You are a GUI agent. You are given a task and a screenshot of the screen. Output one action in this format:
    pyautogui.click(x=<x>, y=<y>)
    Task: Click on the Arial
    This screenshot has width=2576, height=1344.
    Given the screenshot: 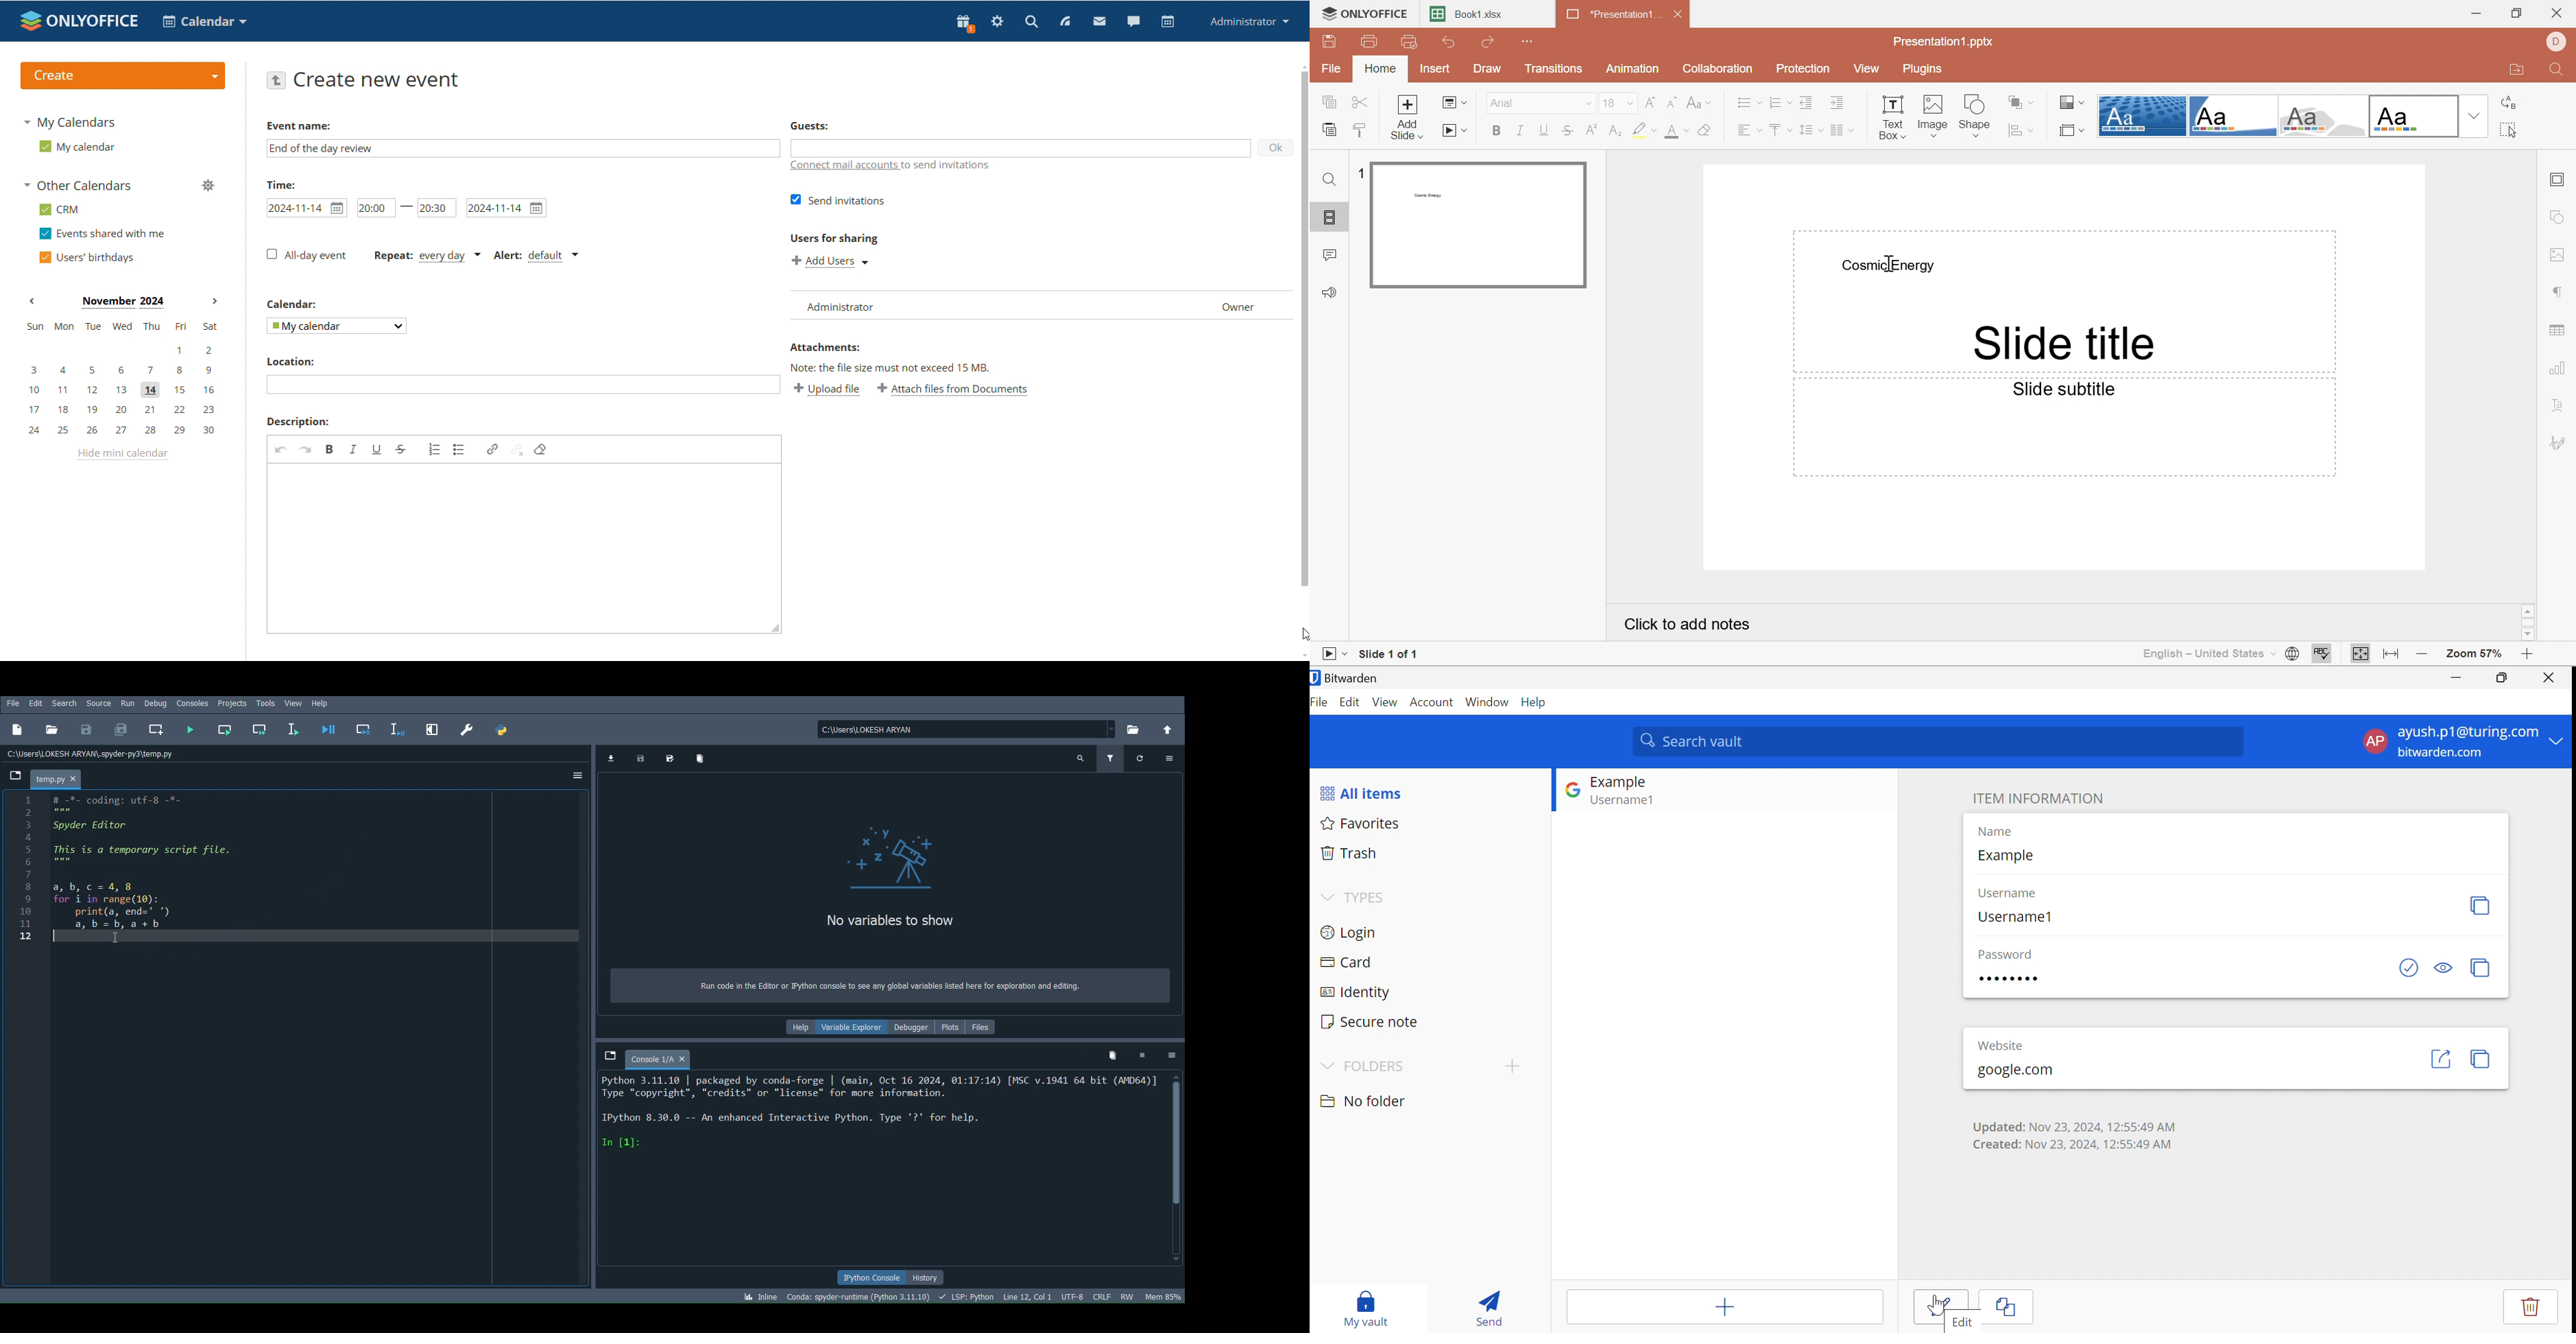 What is the action you would take?
    pyautogui.click(x=1539, y=103)
    